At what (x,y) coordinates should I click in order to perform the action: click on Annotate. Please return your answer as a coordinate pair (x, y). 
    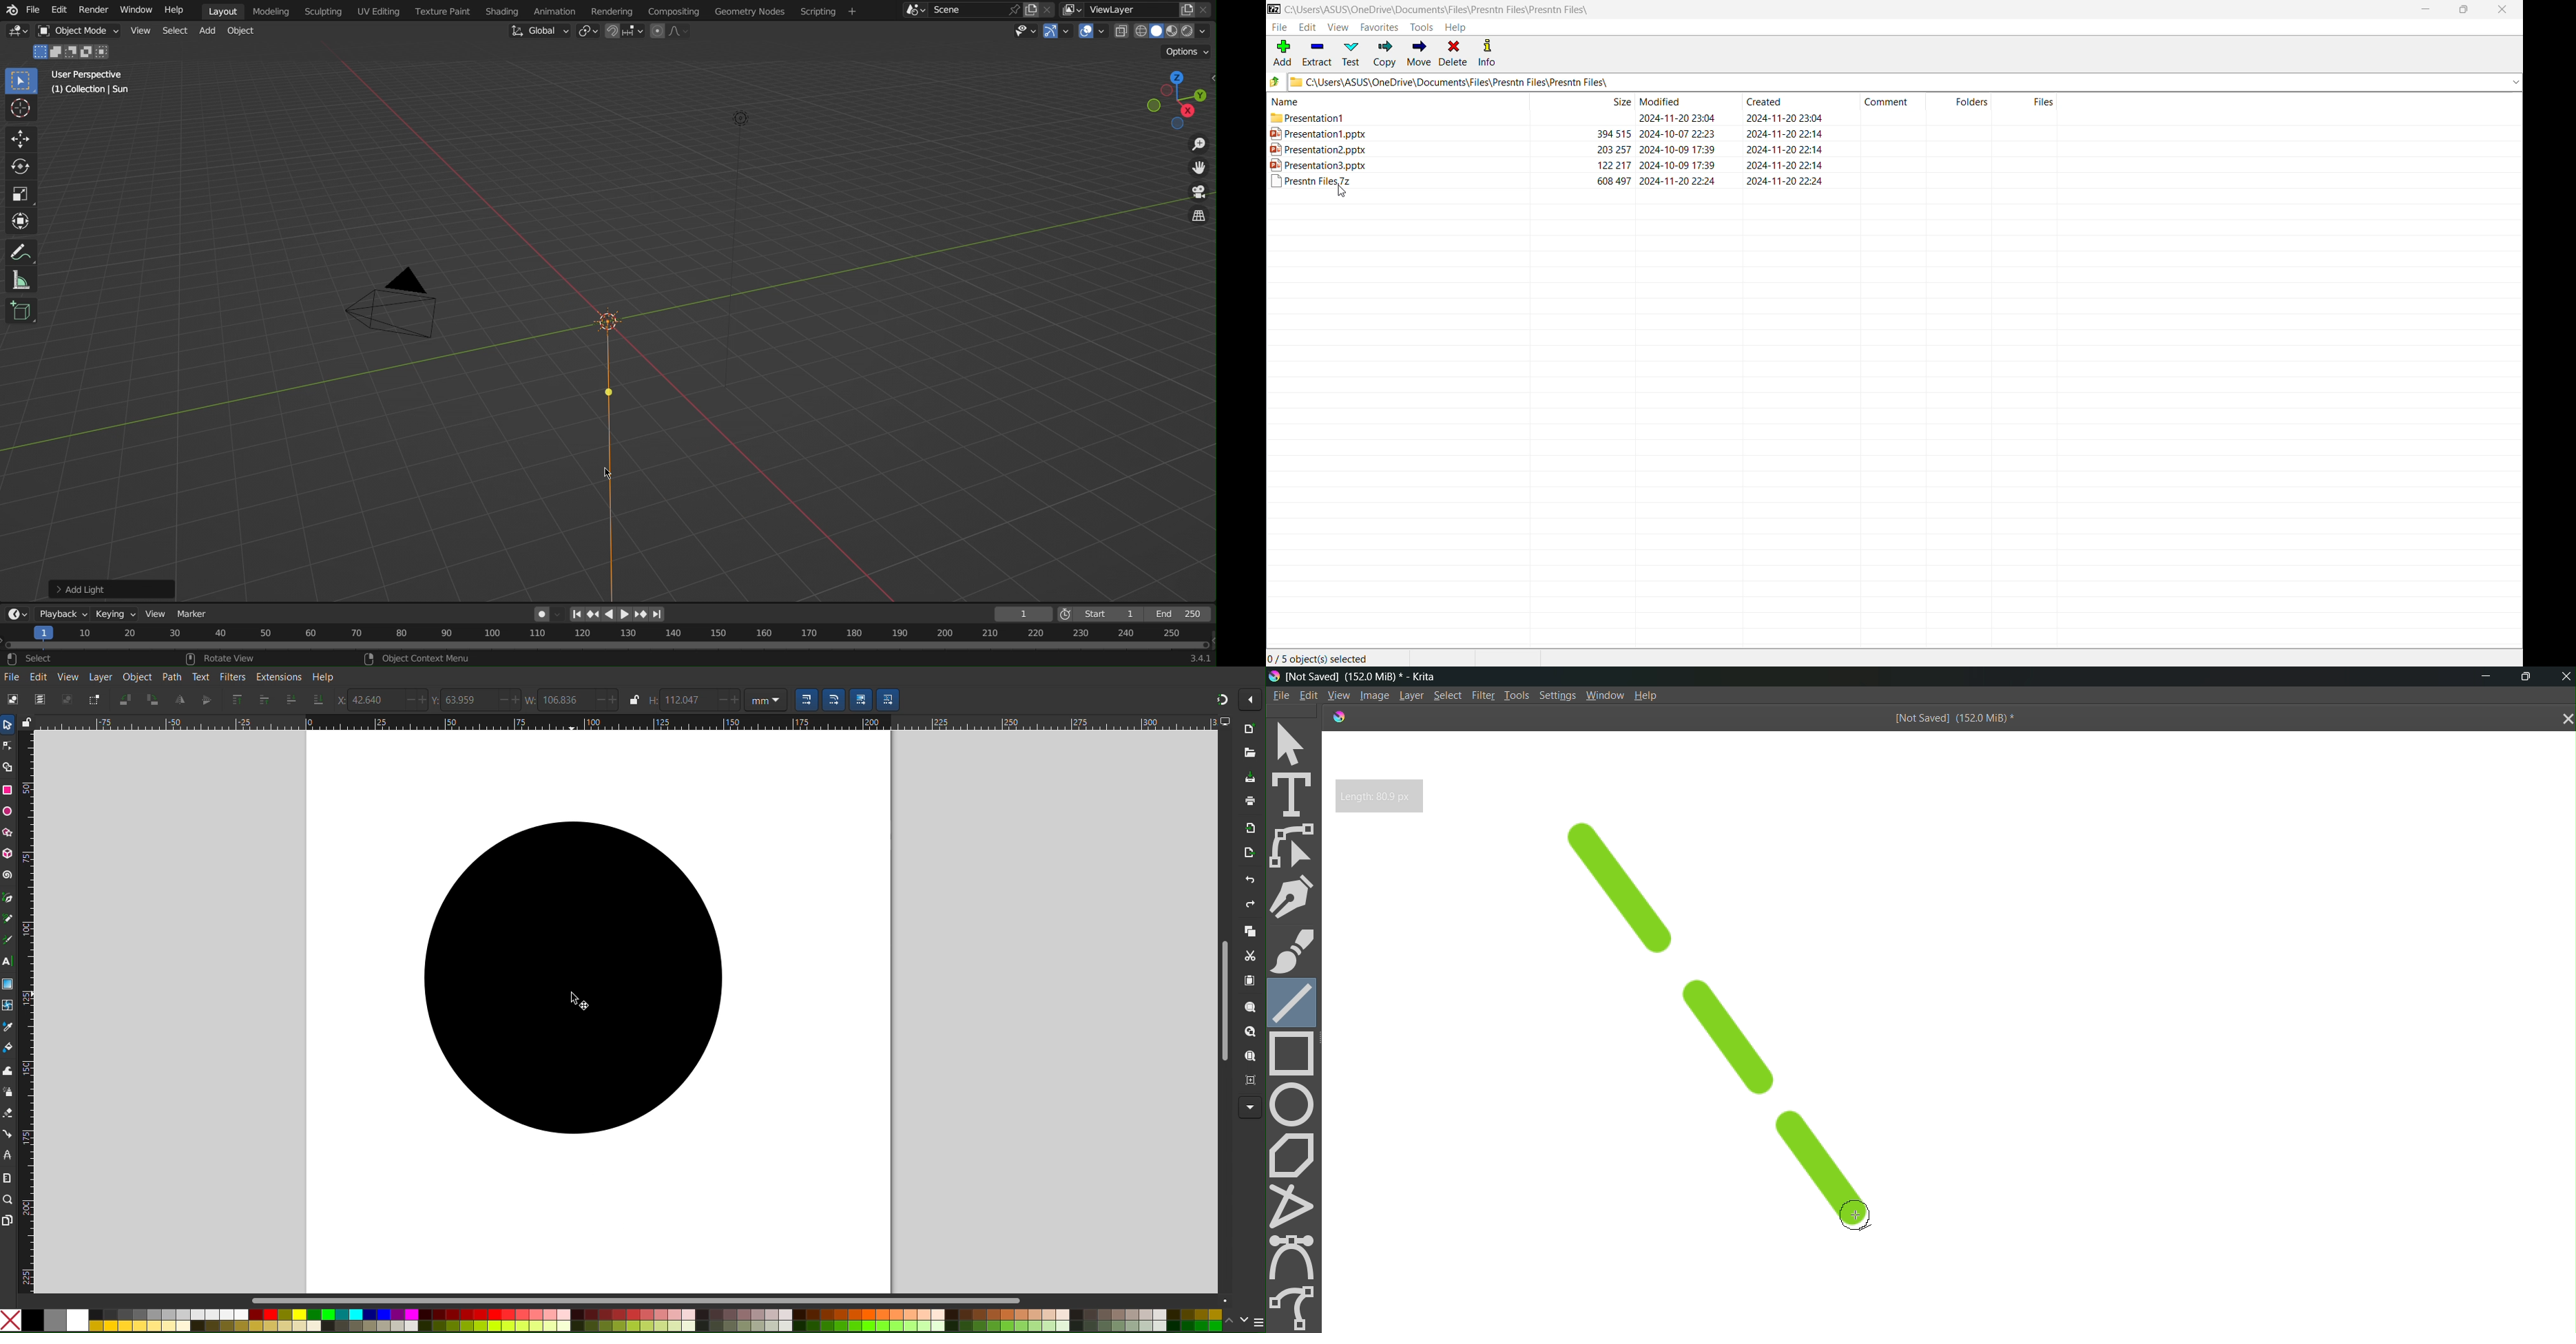
    Looking at the image, I should click on (23, 250).